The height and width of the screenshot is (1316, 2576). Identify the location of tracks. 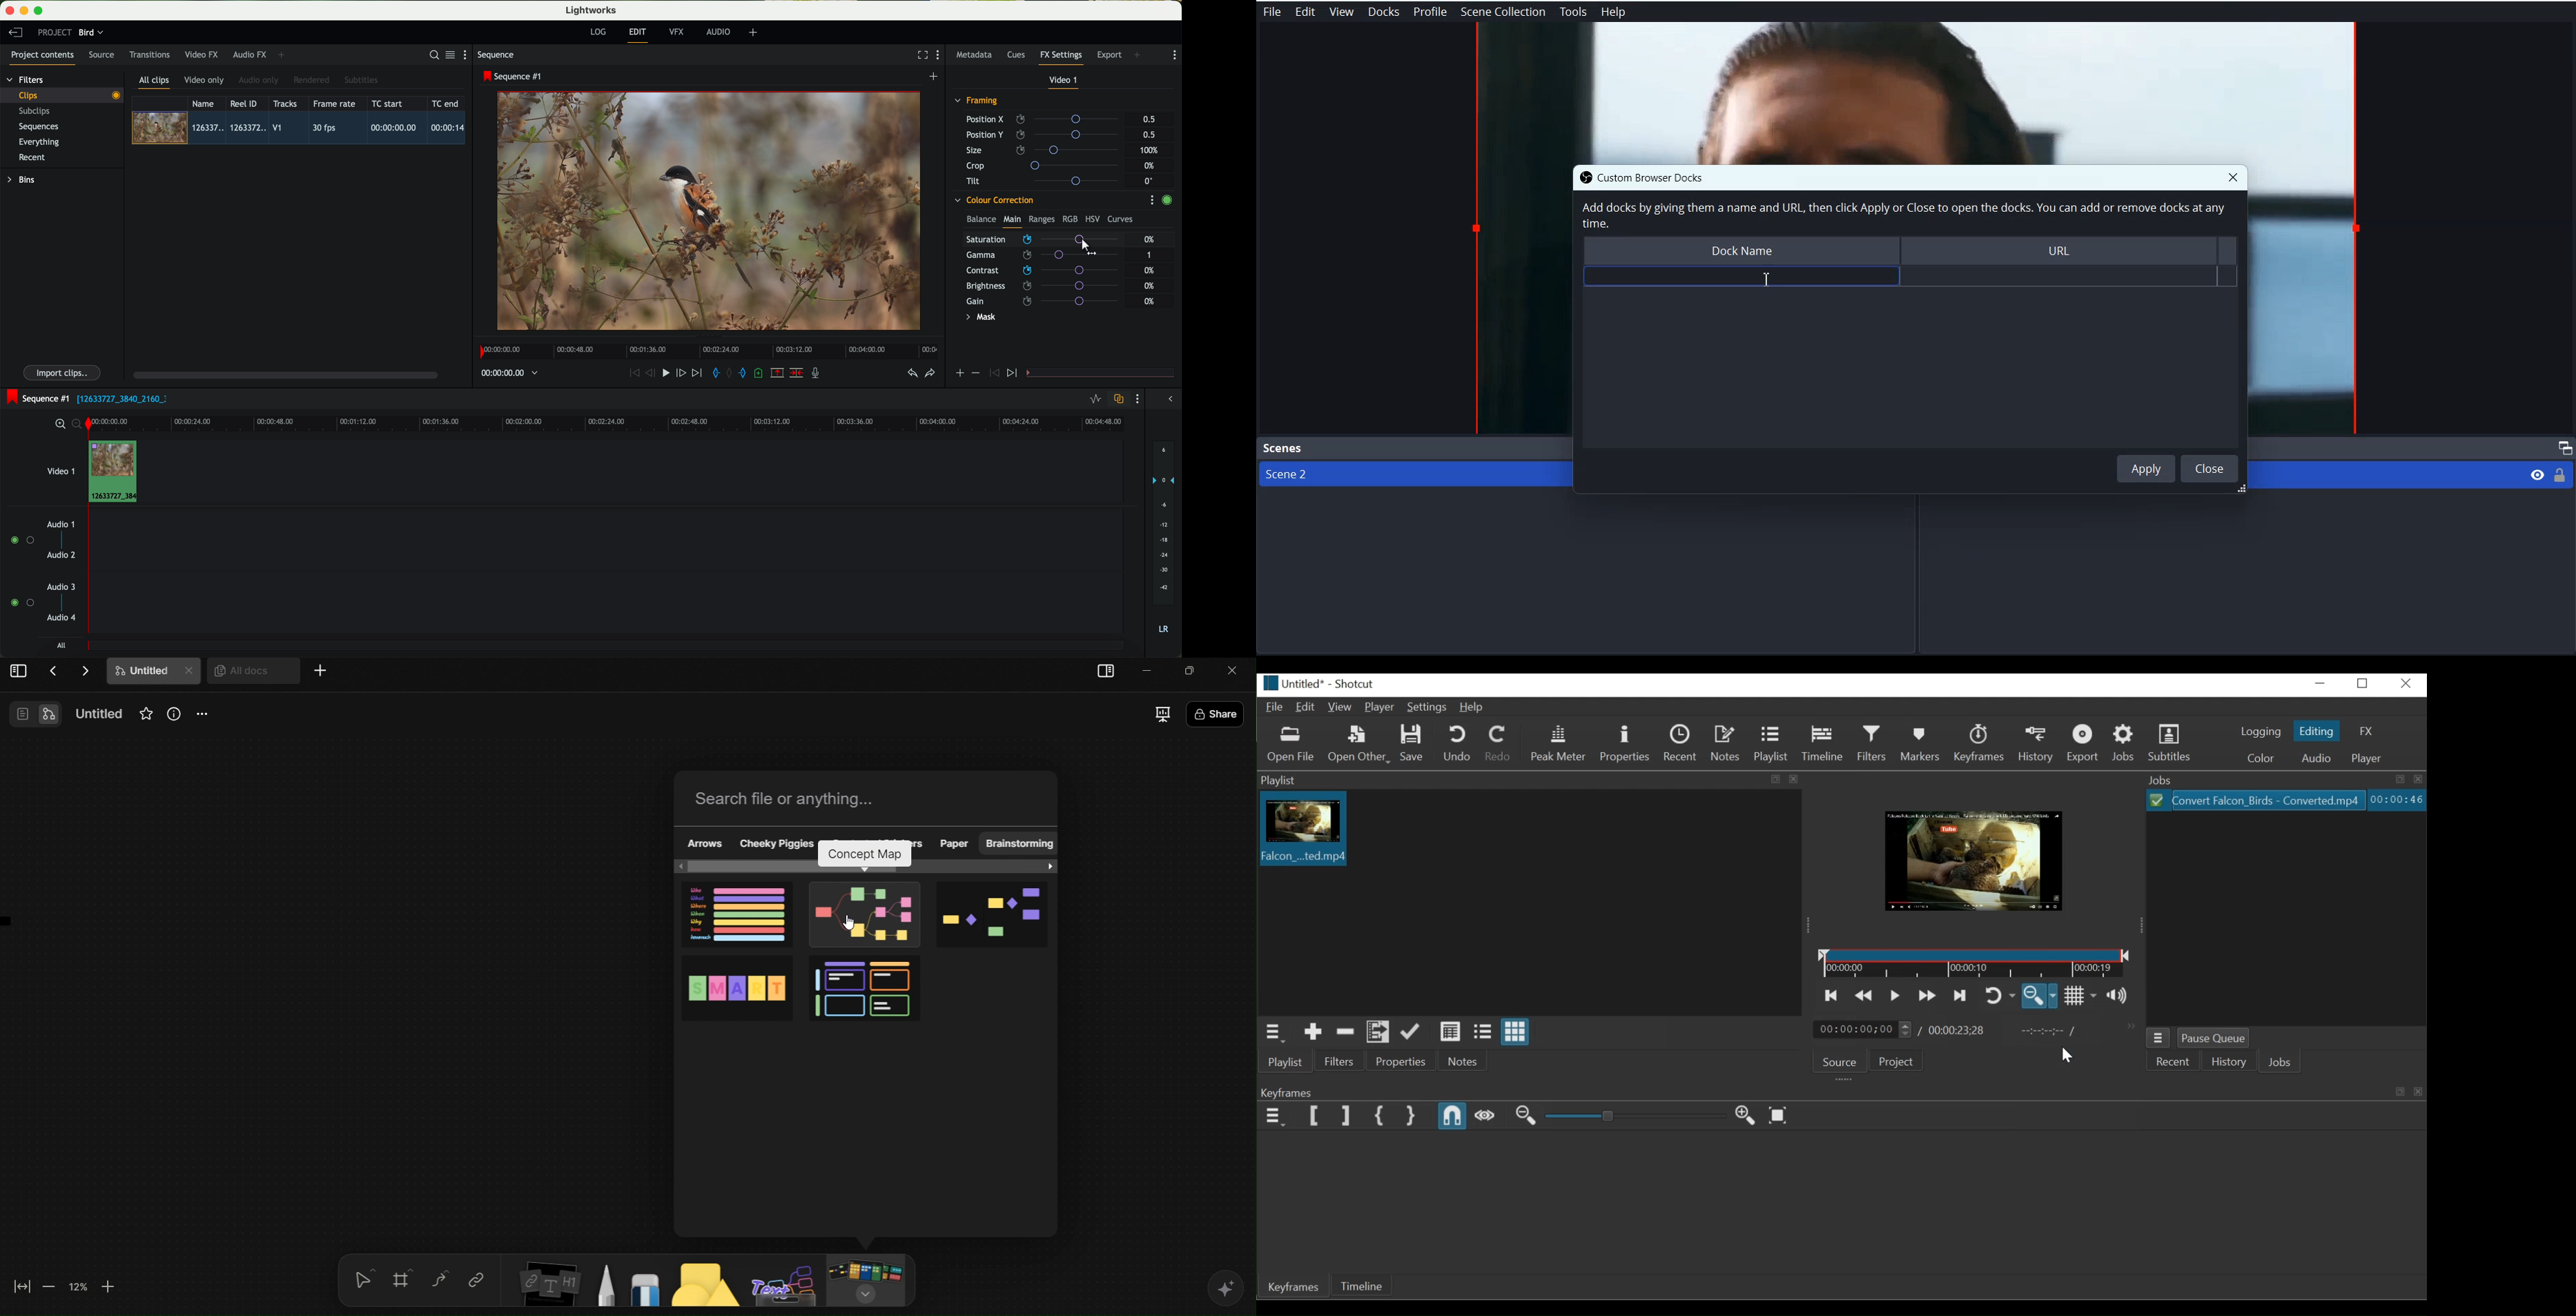
(284, 104).